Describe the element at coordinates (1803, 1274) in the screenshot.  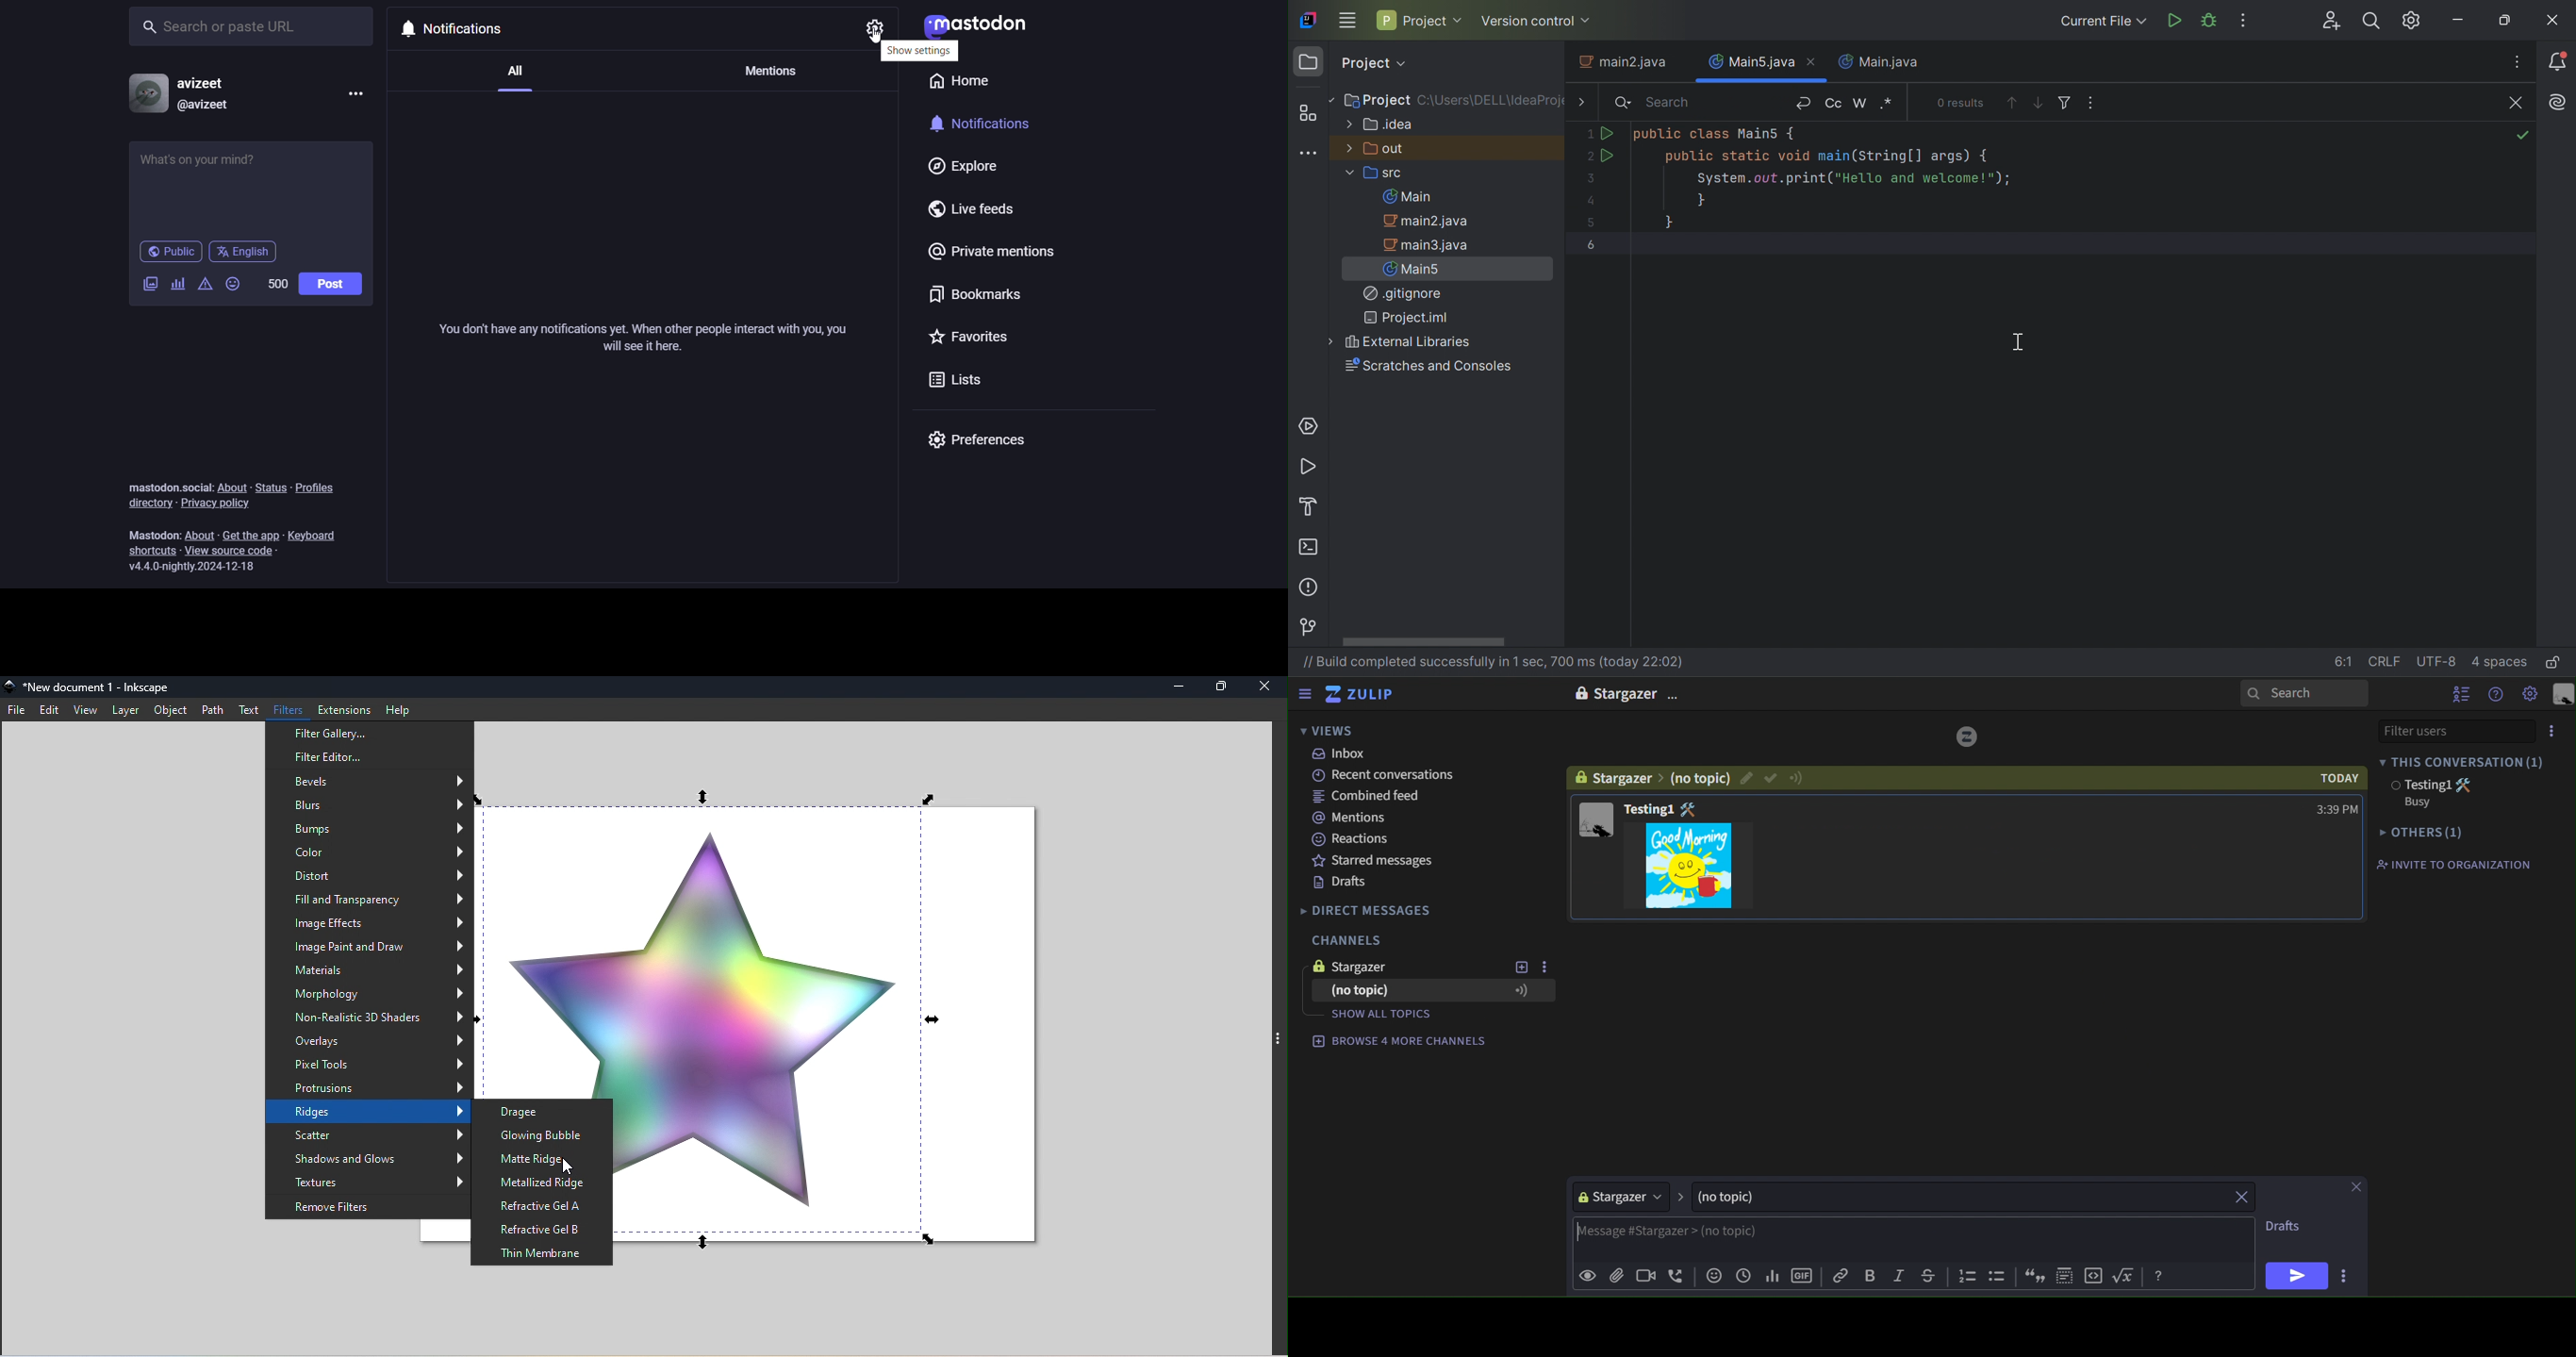
I see `gif` at that location.